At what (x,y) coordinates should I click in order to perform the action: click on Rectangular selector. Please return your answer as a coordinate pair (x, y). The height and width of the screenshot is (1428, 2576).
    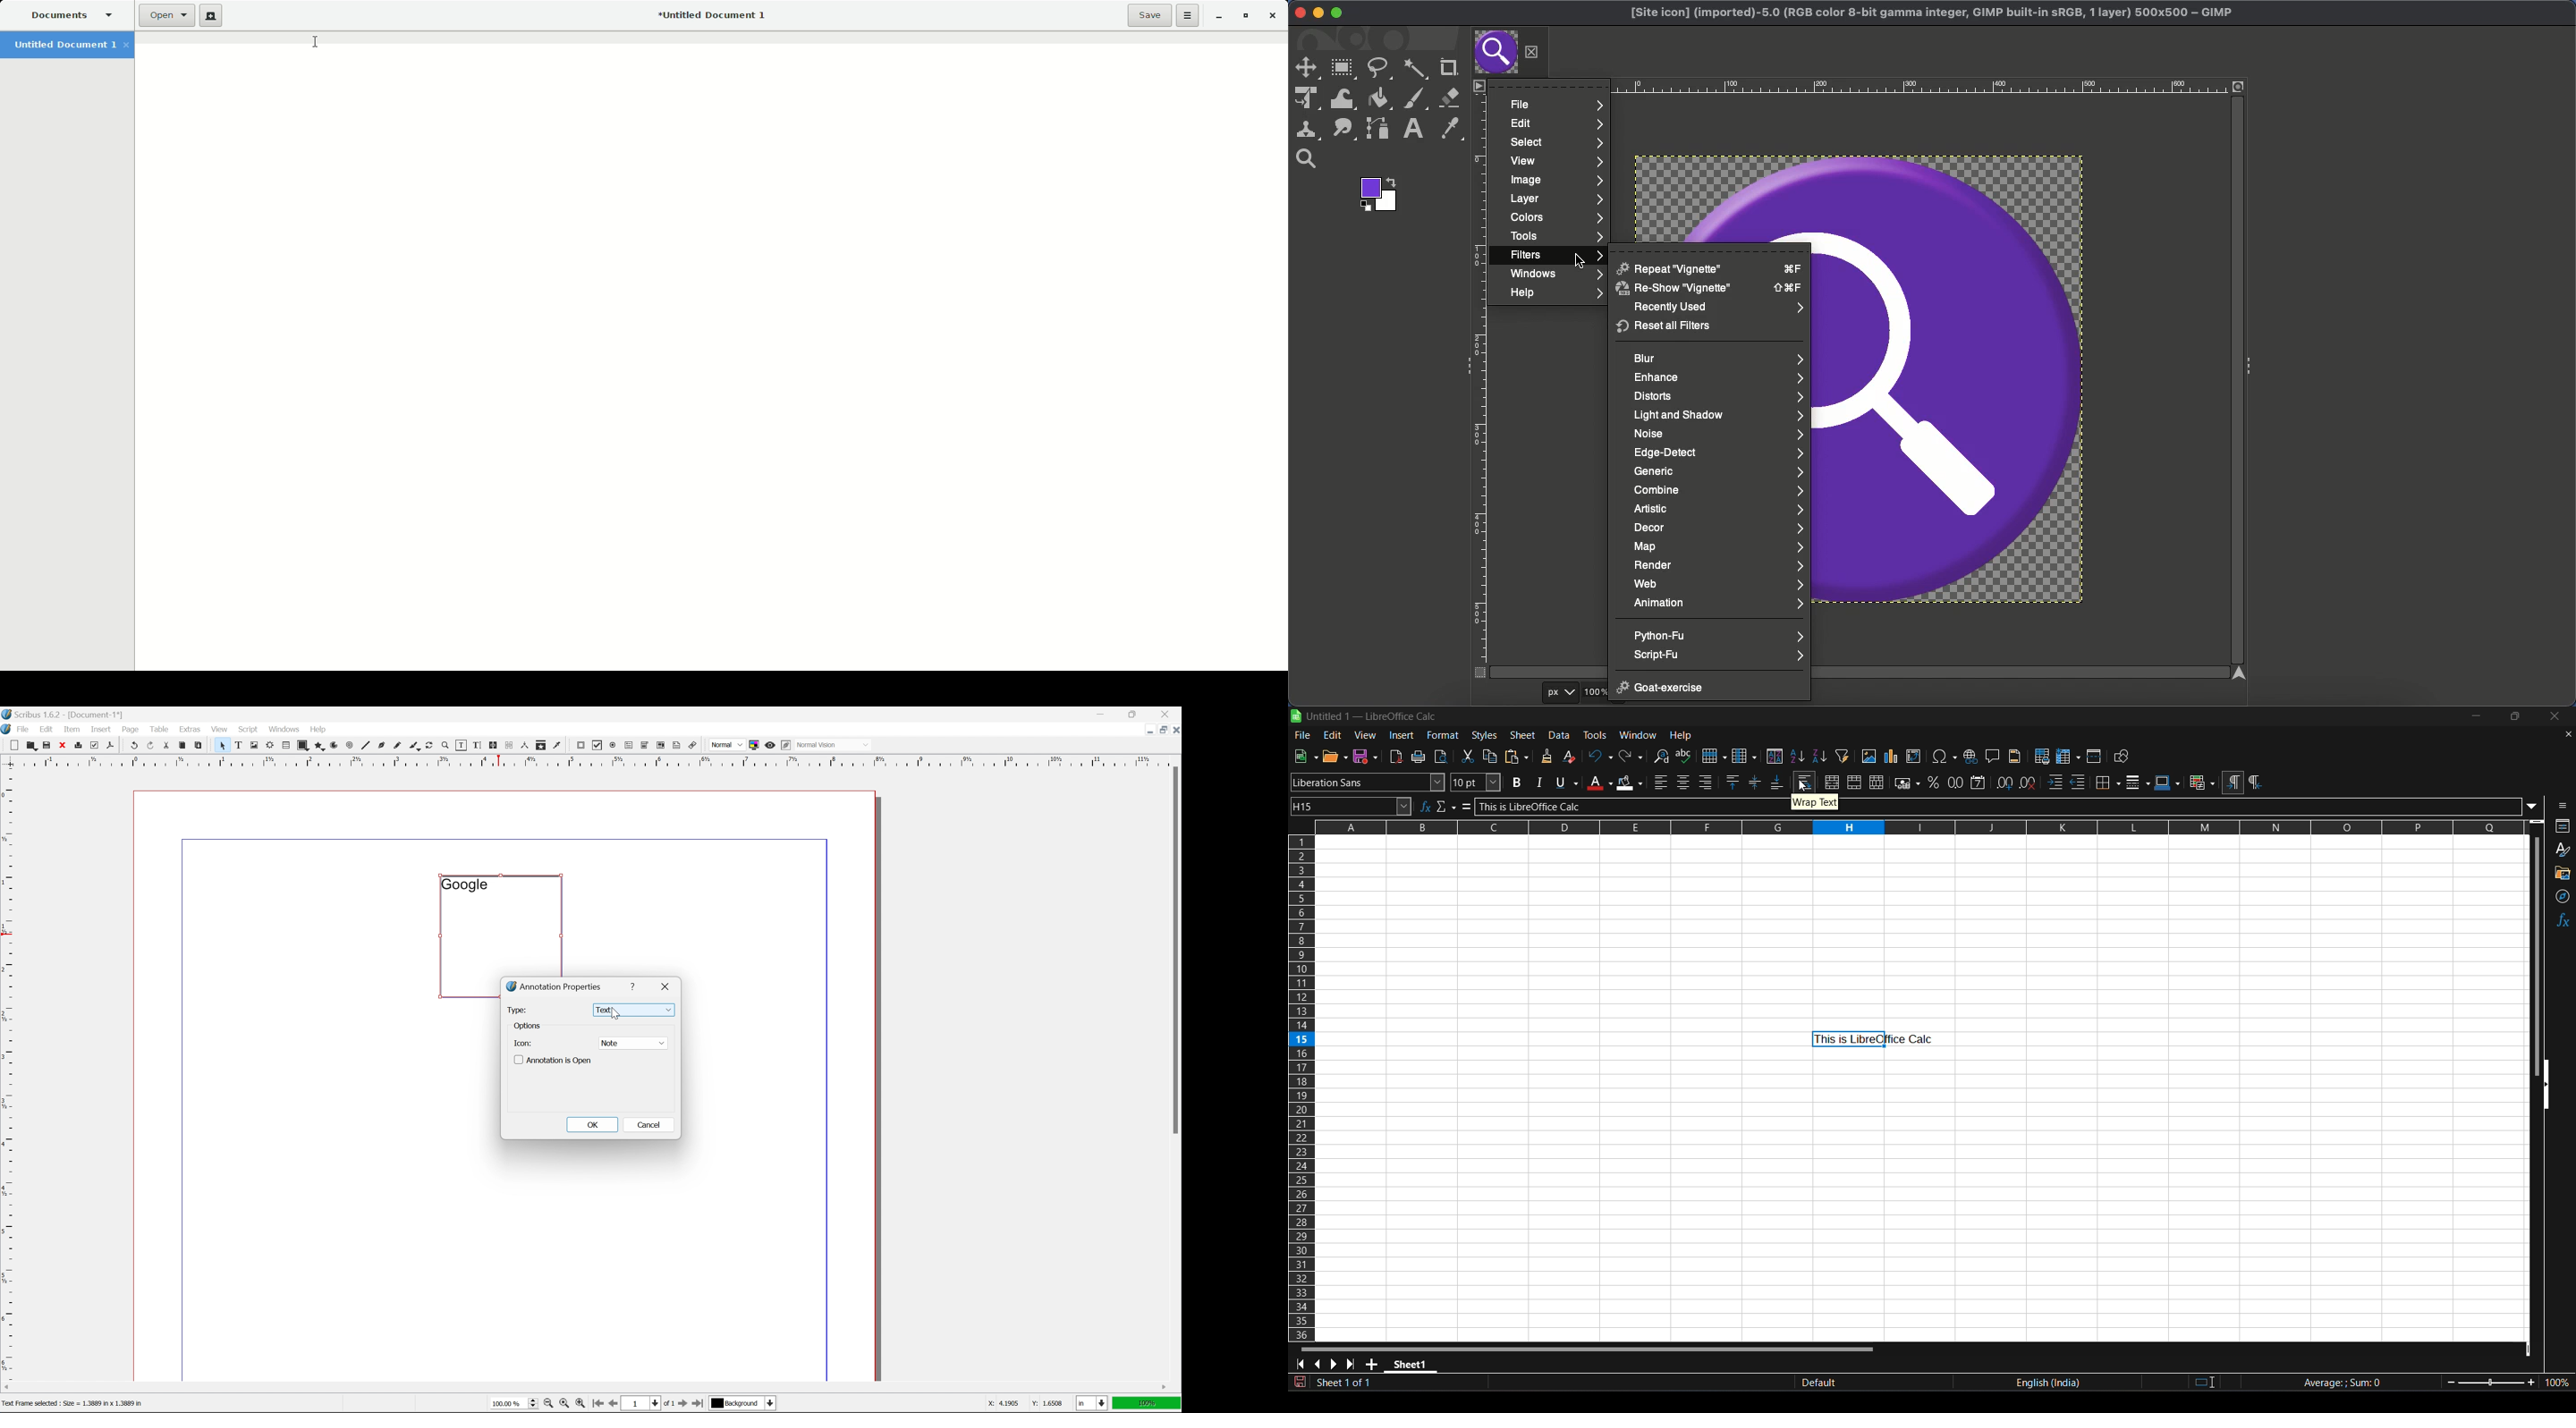
    Looking at the image, I should click on (1343, 70).